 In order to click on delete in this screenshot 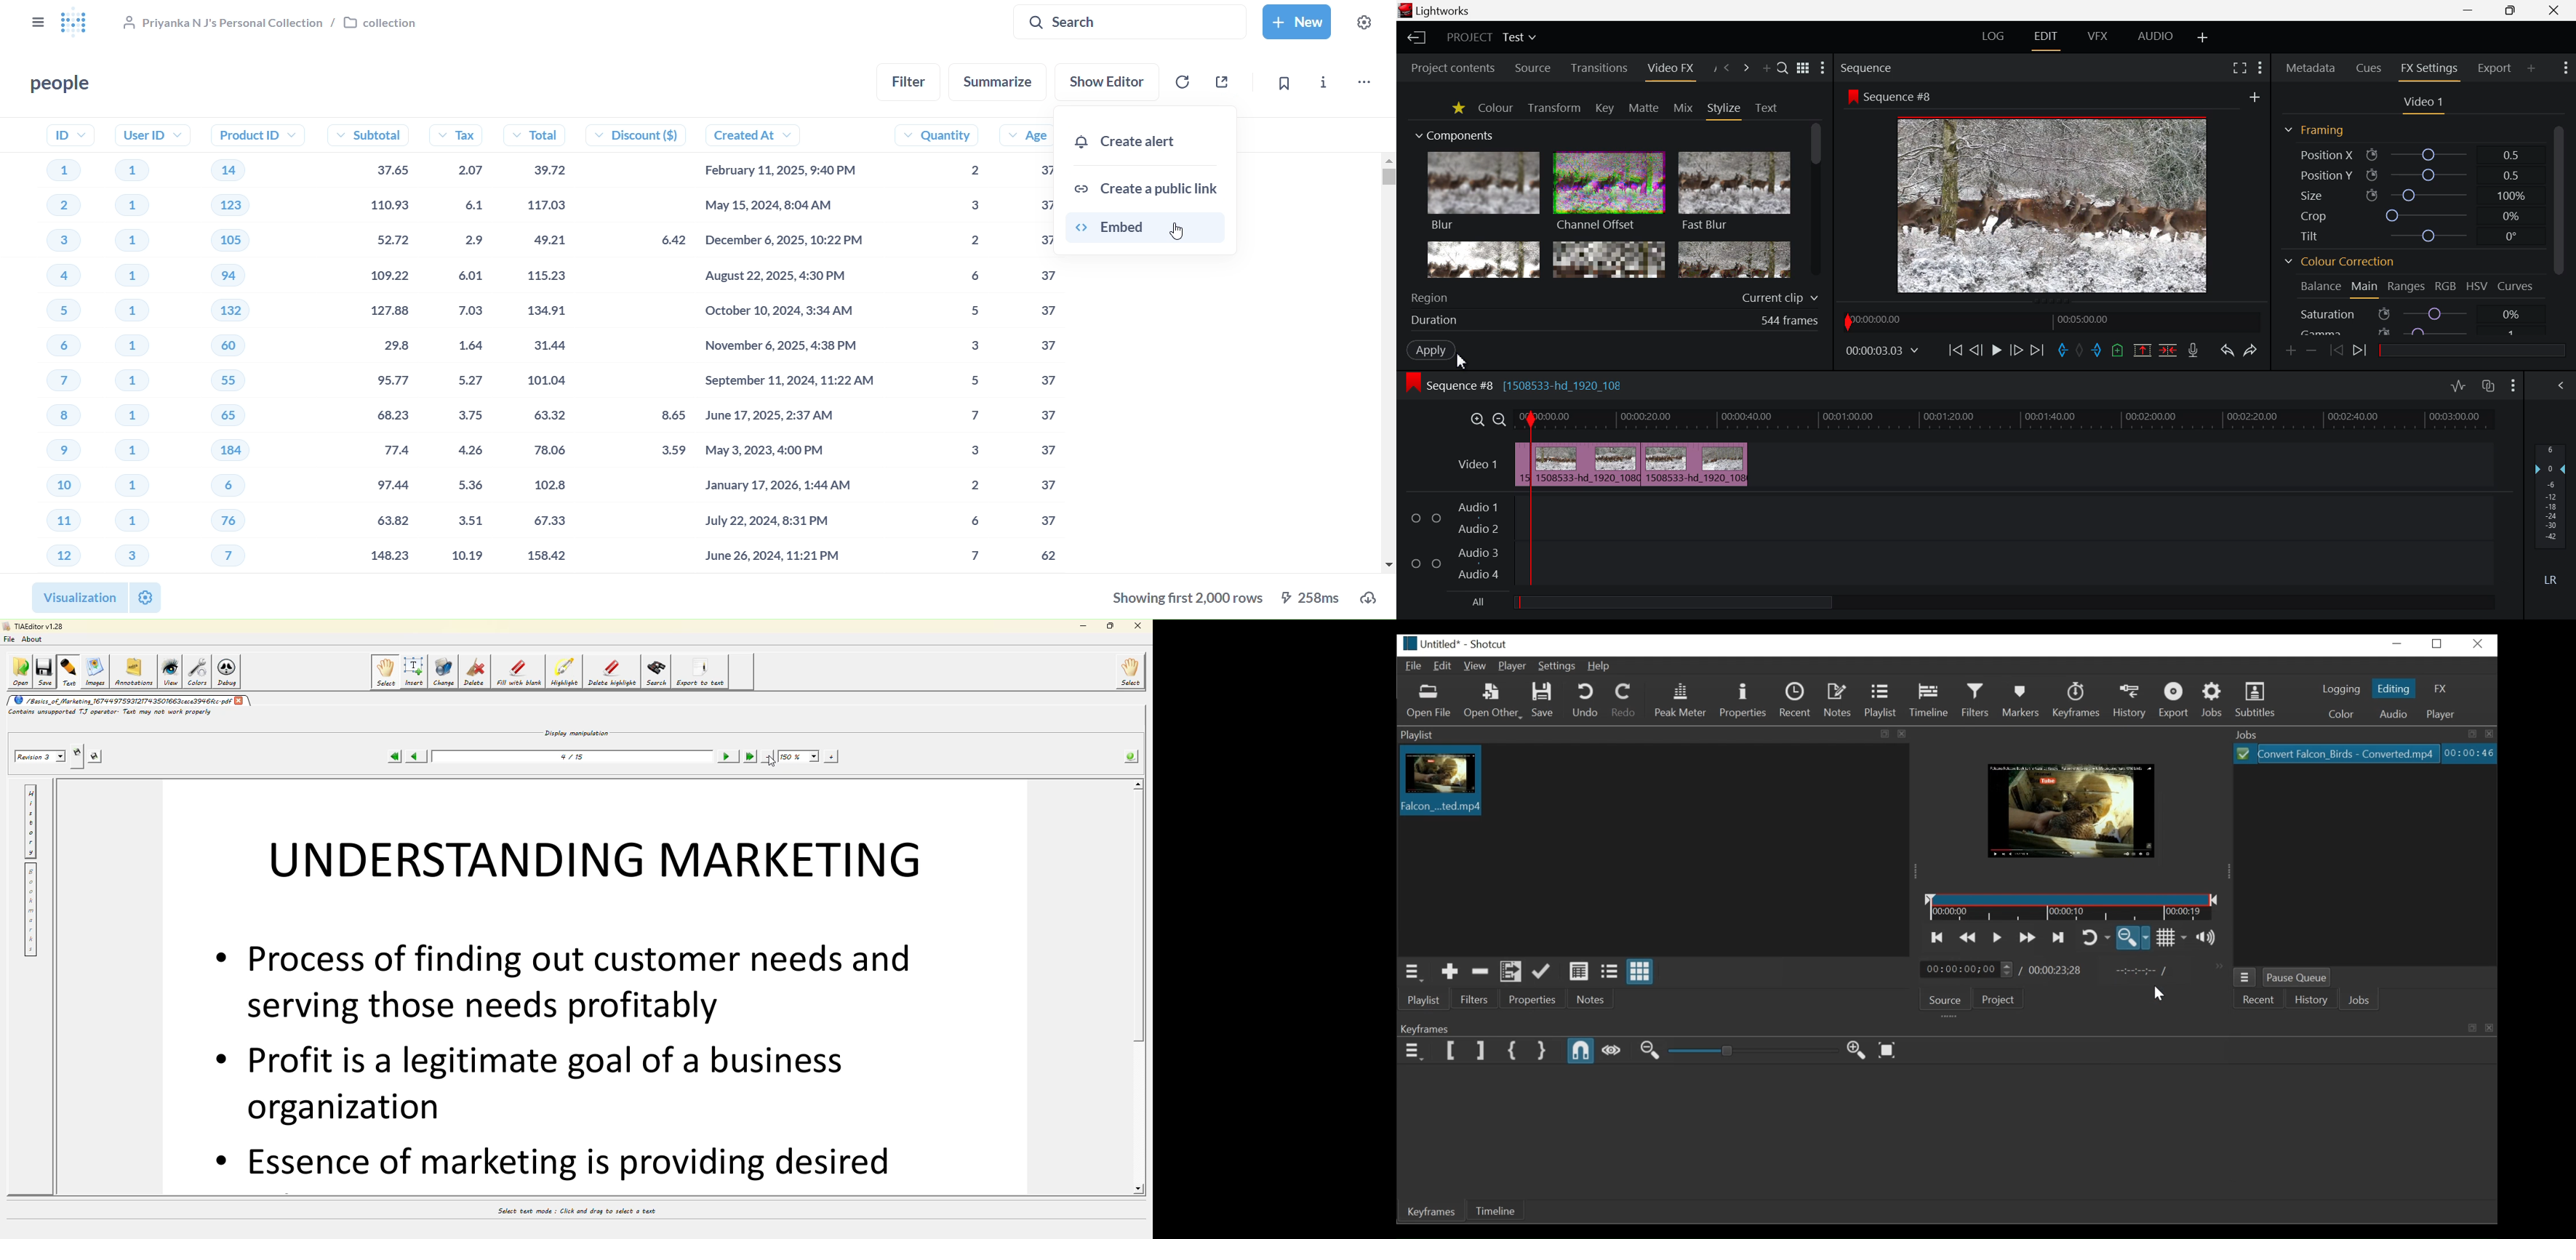, I will do `click(474, 672)`.